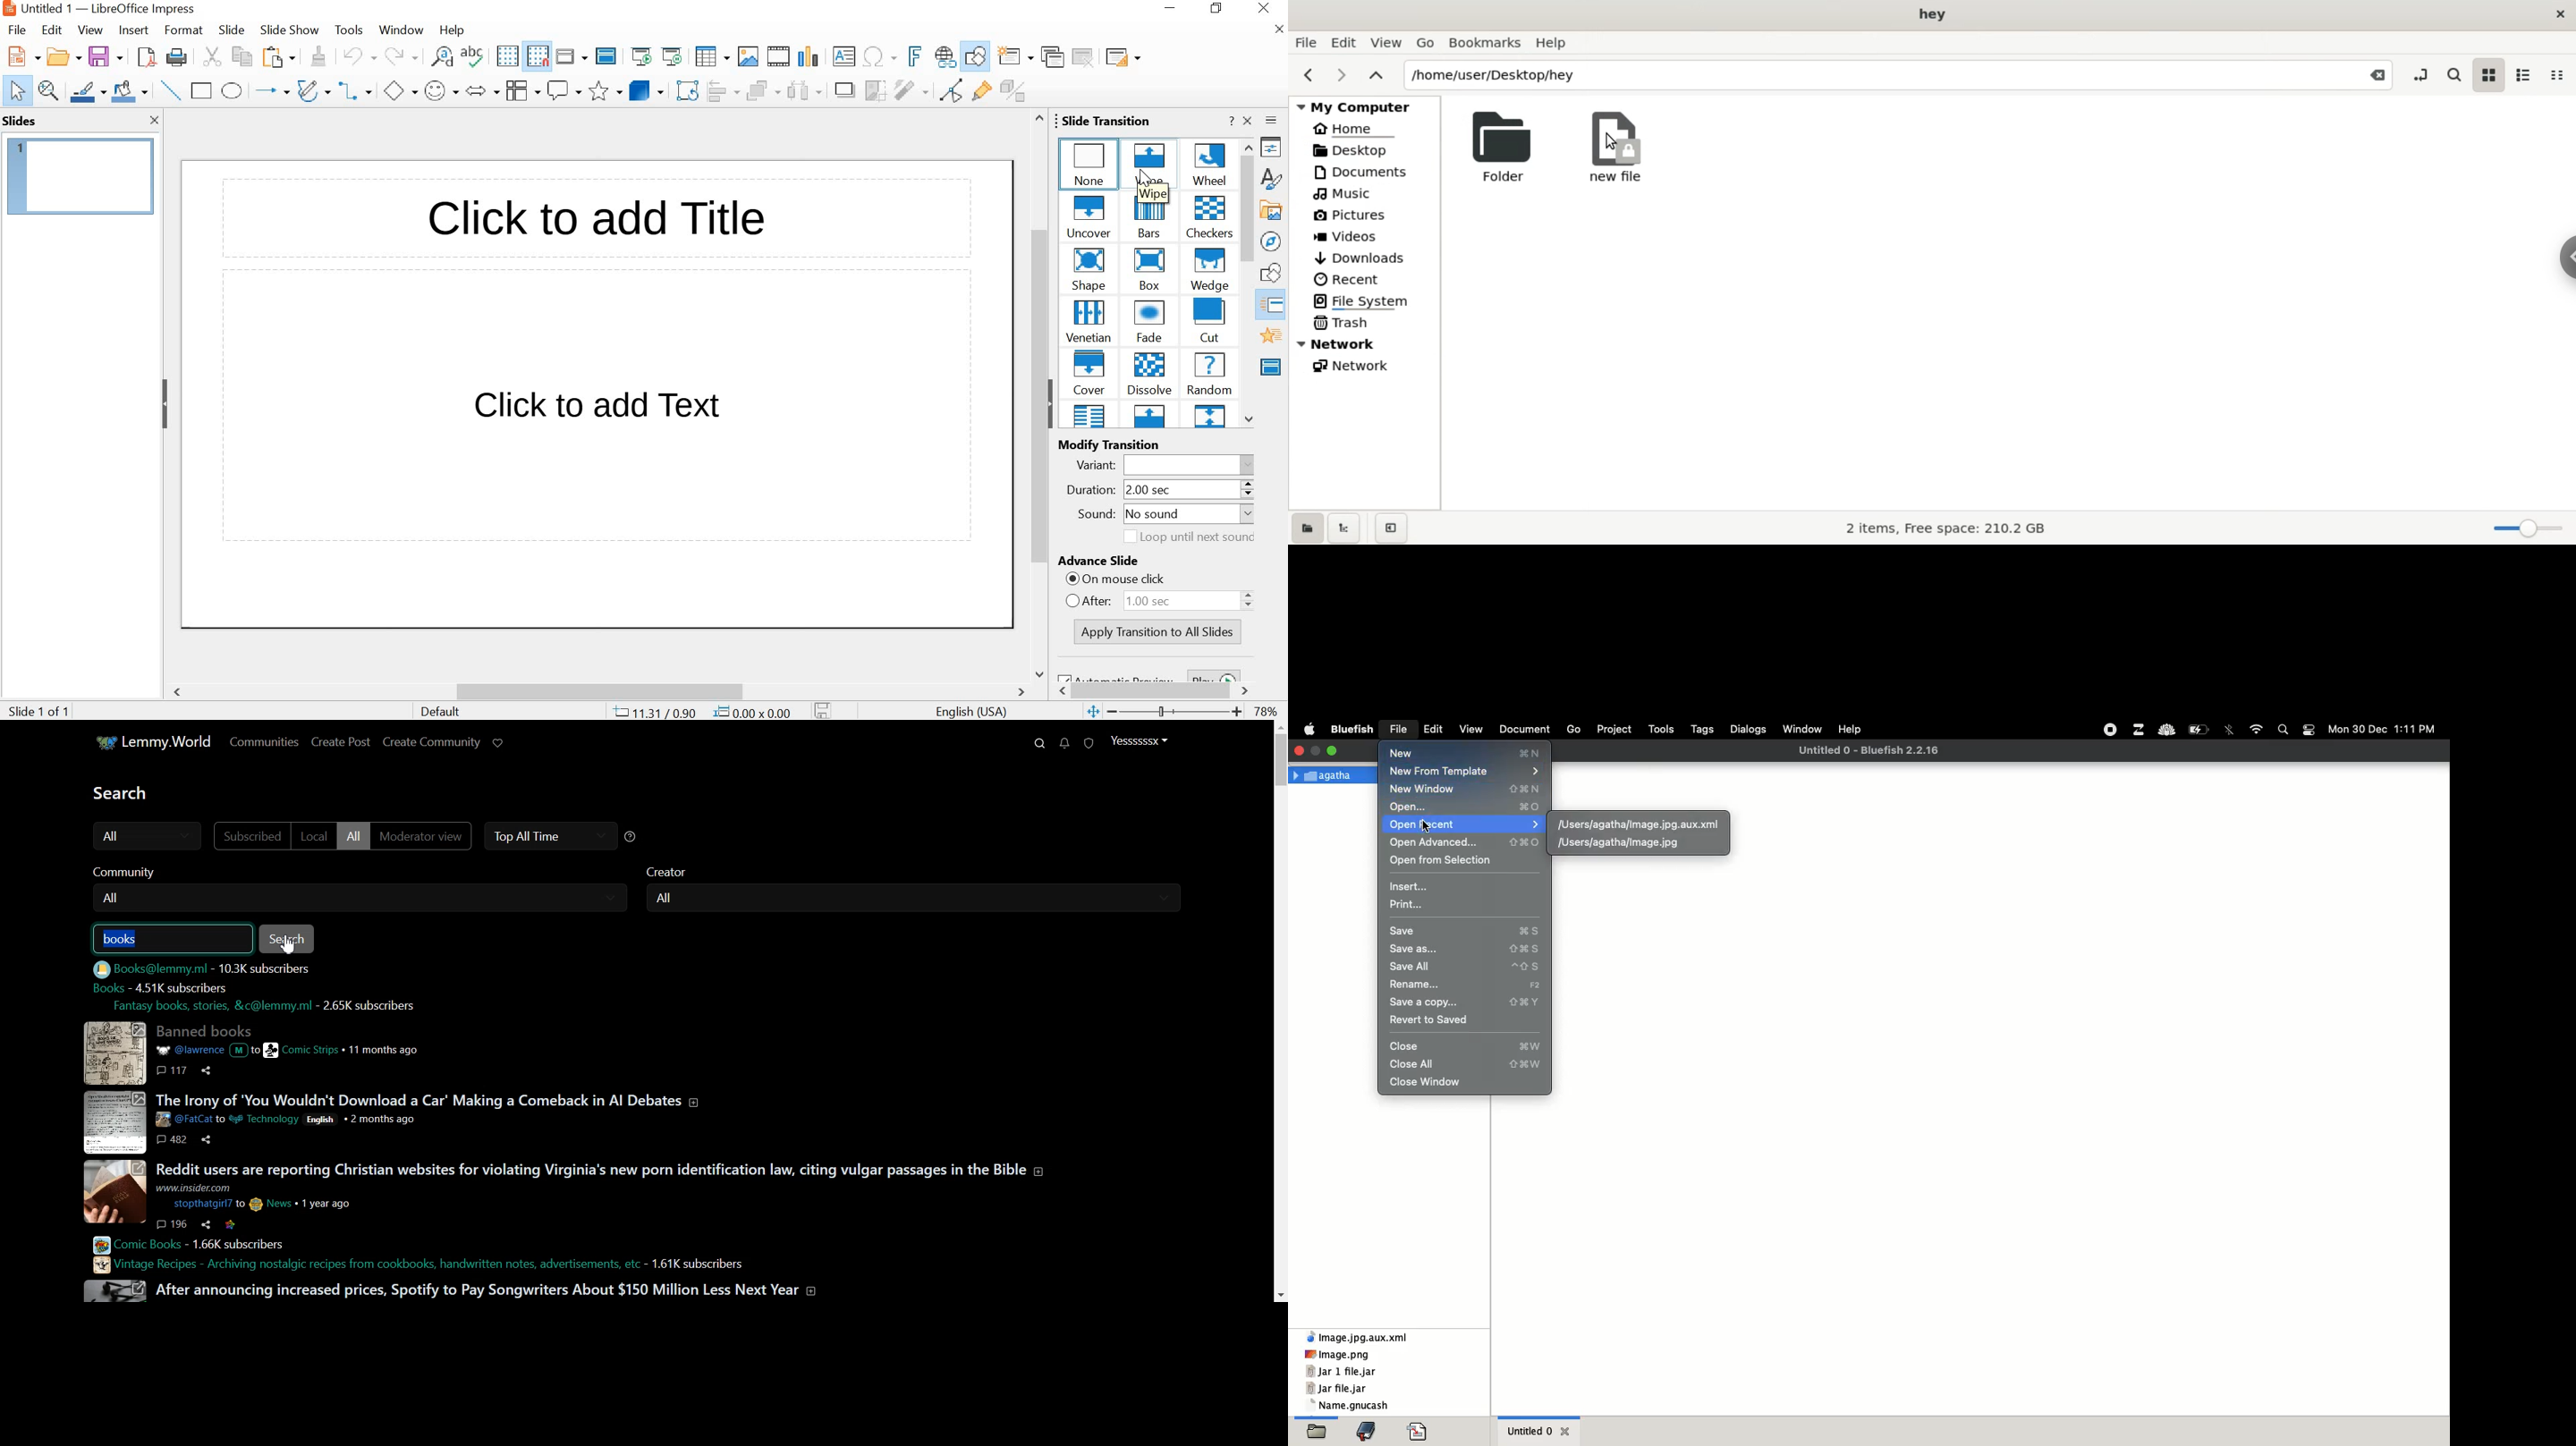  What do you see at coordinates (1160, 516) in the screenshot?
I see `SOUND - No sound` at bounding box center [1160, 516].